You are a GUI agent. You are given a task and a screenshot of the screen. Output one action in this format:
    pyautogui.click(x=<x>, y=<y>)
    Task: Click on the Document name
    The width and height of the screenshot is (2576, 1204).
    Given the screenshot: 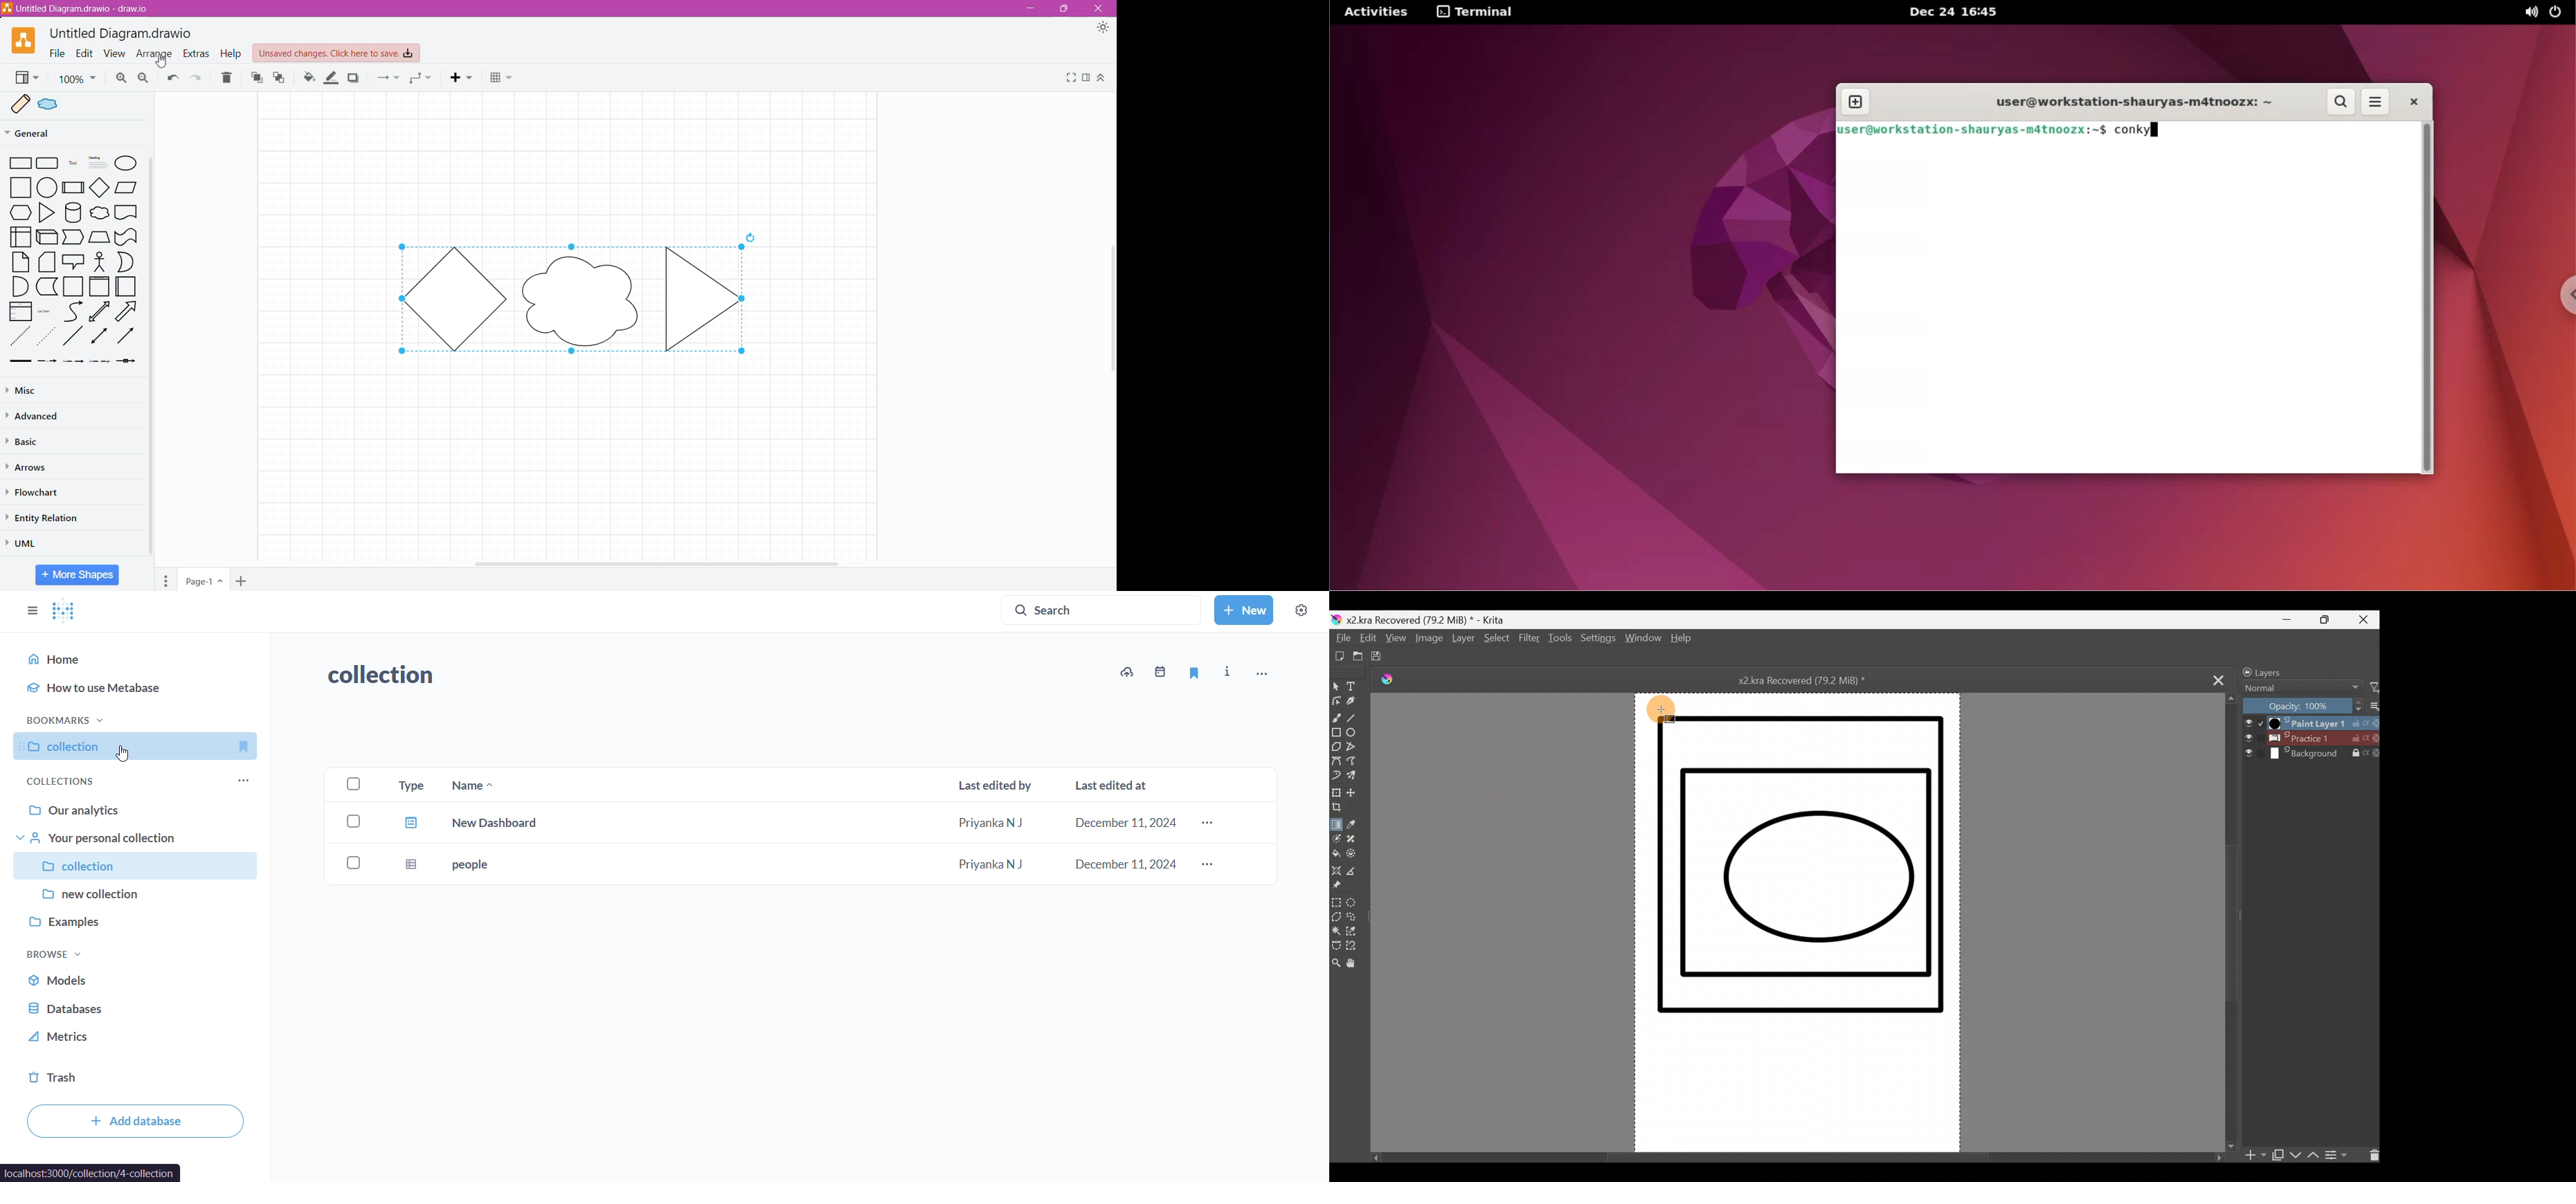 What is the action you would take?
    pyautogui.click(x=1424, y=619)
    